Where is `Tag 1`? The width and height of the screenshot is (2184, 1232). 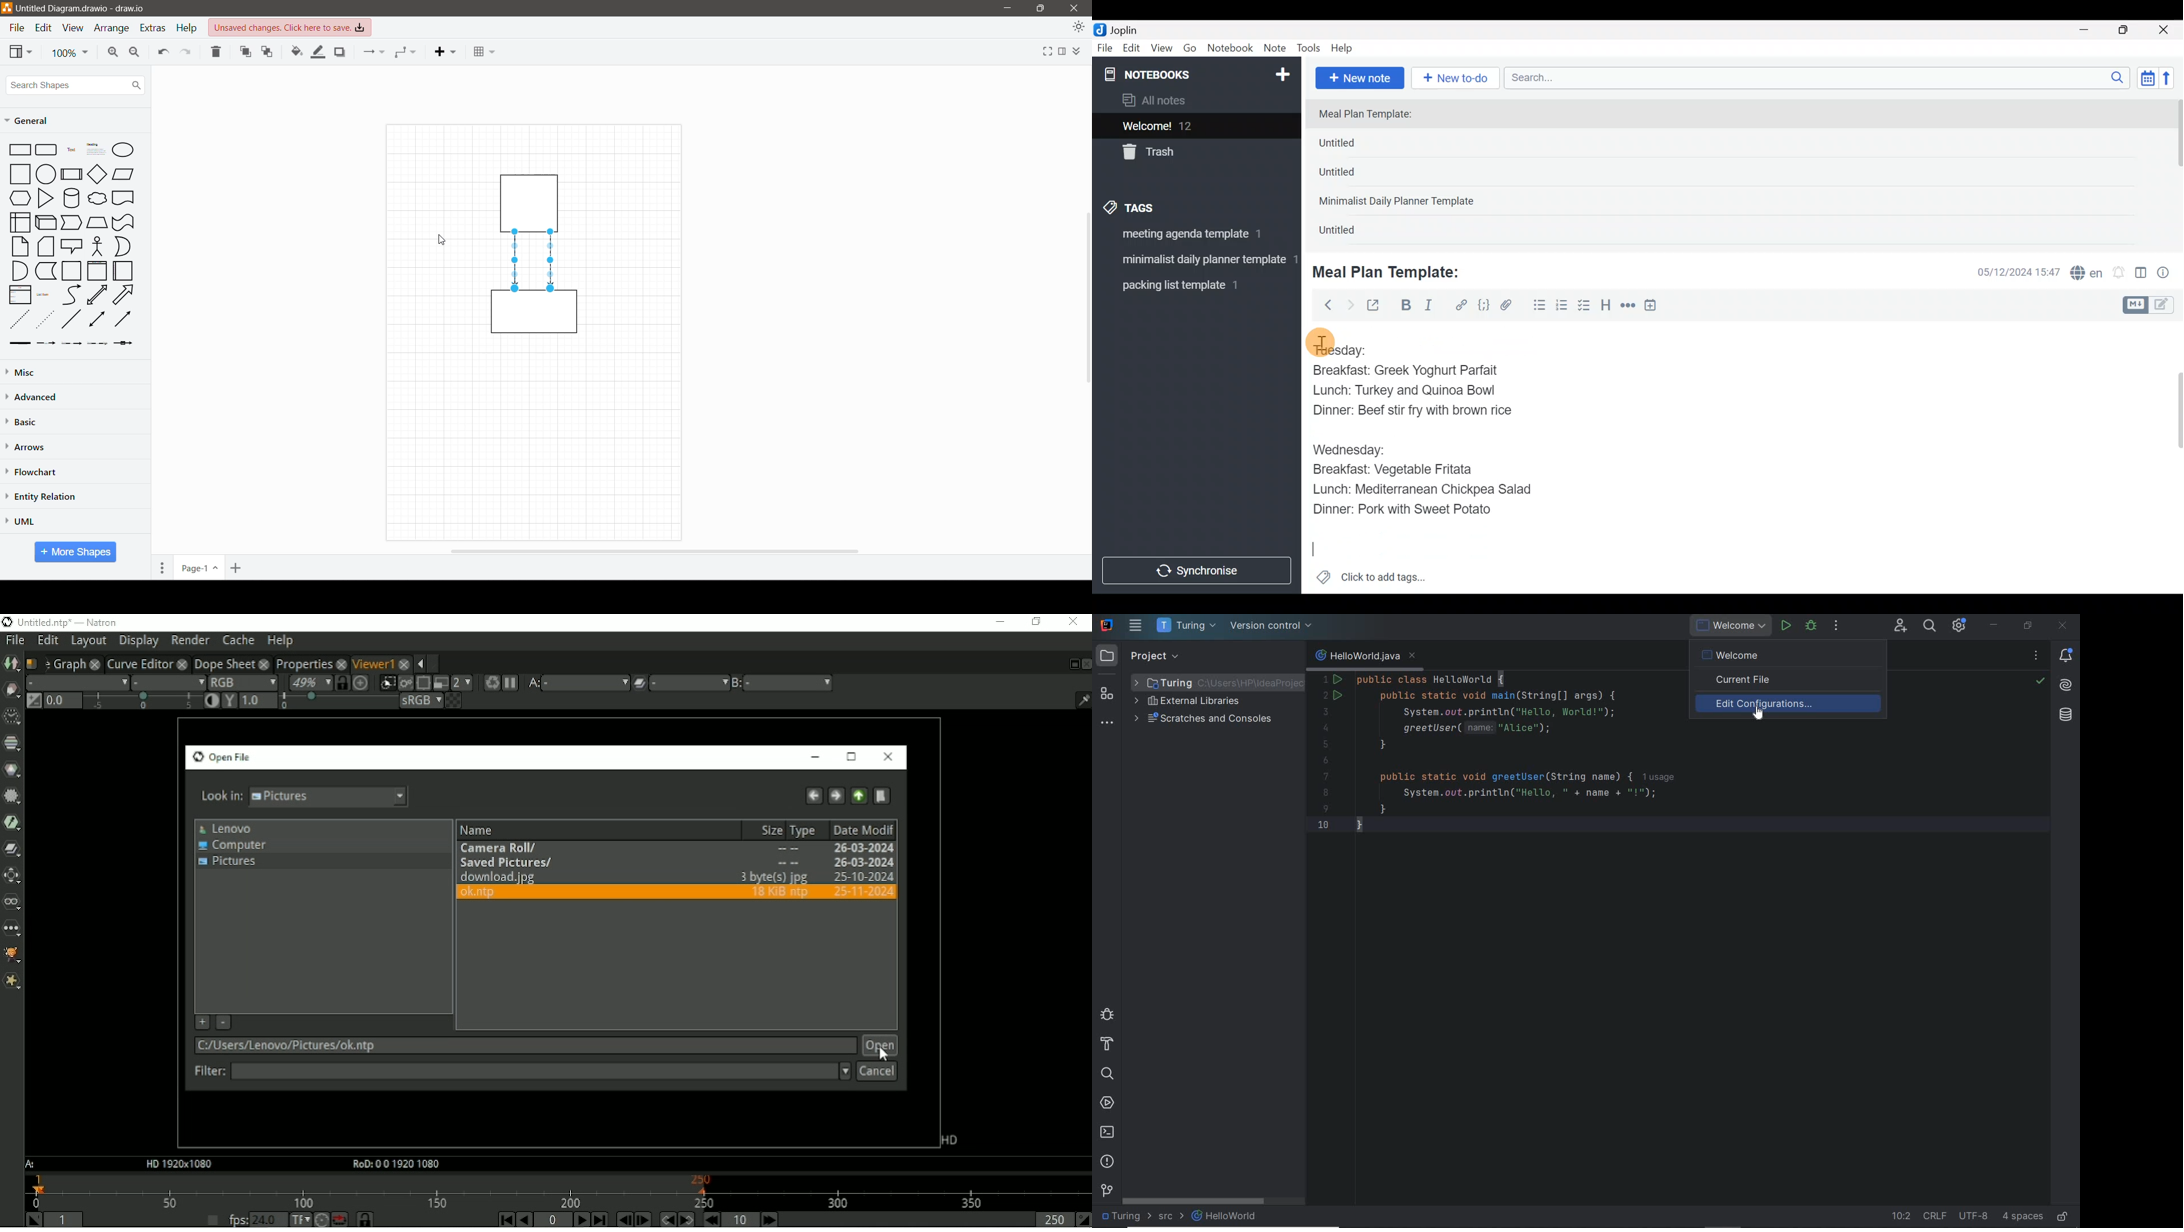
Tag 1 is located at coordinates (1193, 237).